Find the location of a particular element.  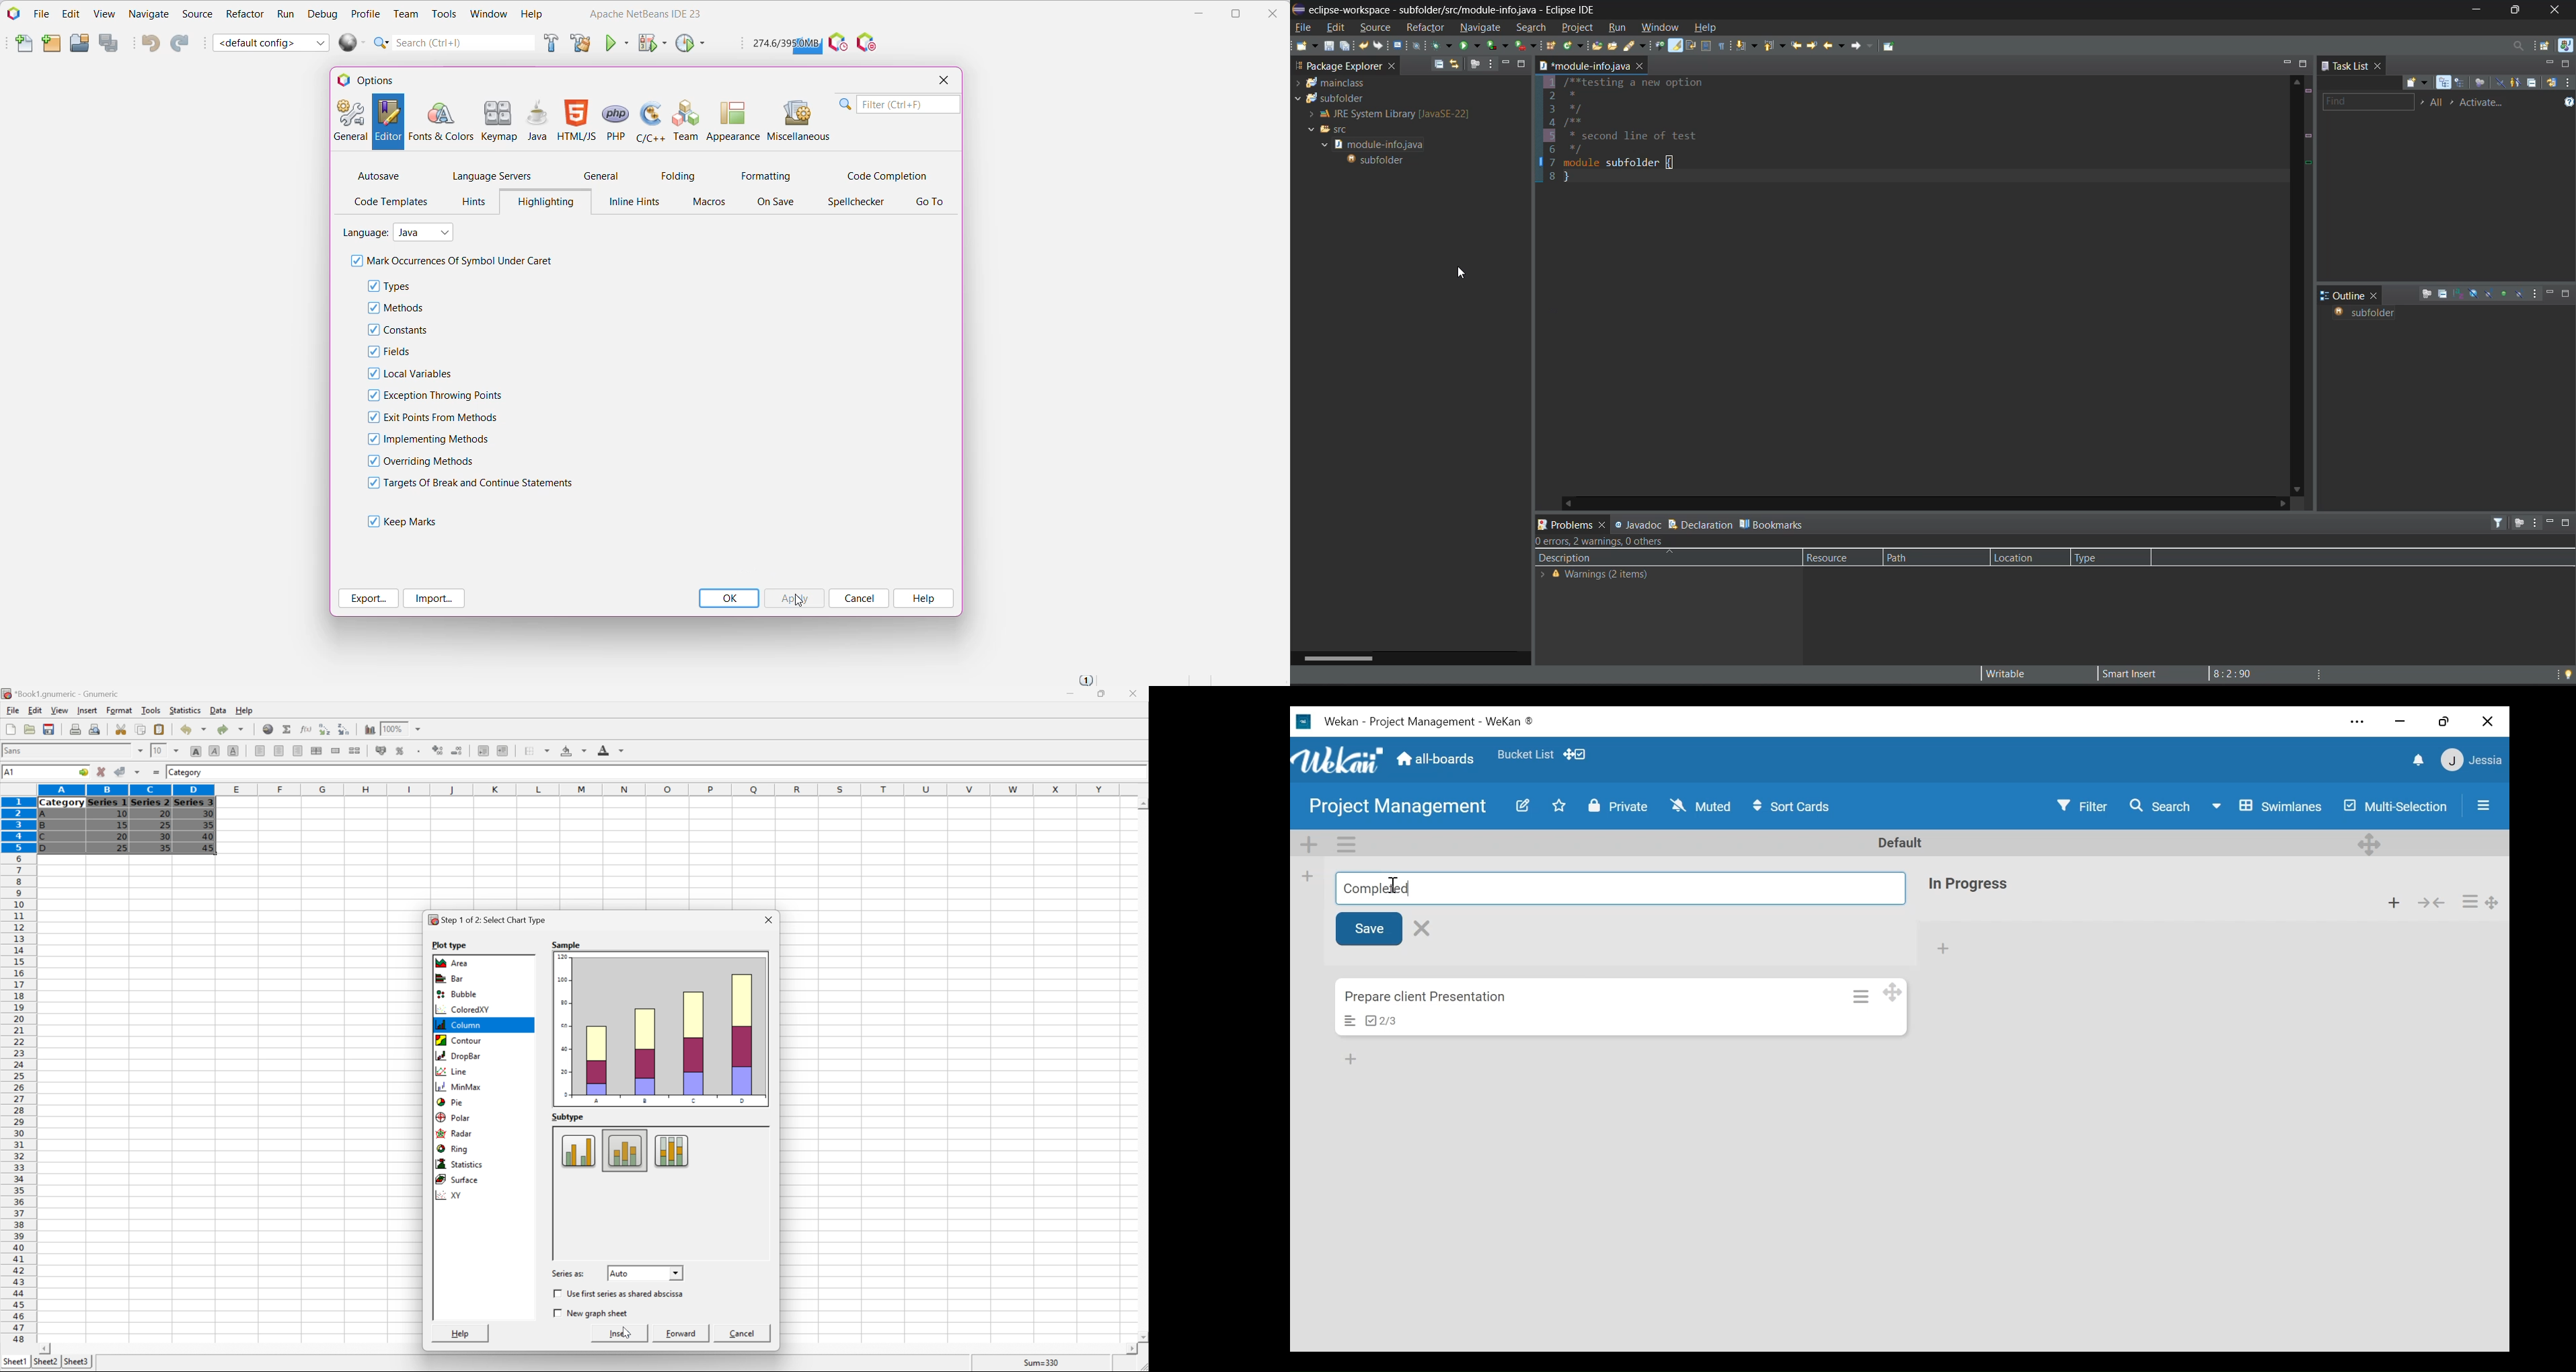

bookmark added is located at coordinates (1541, 162).